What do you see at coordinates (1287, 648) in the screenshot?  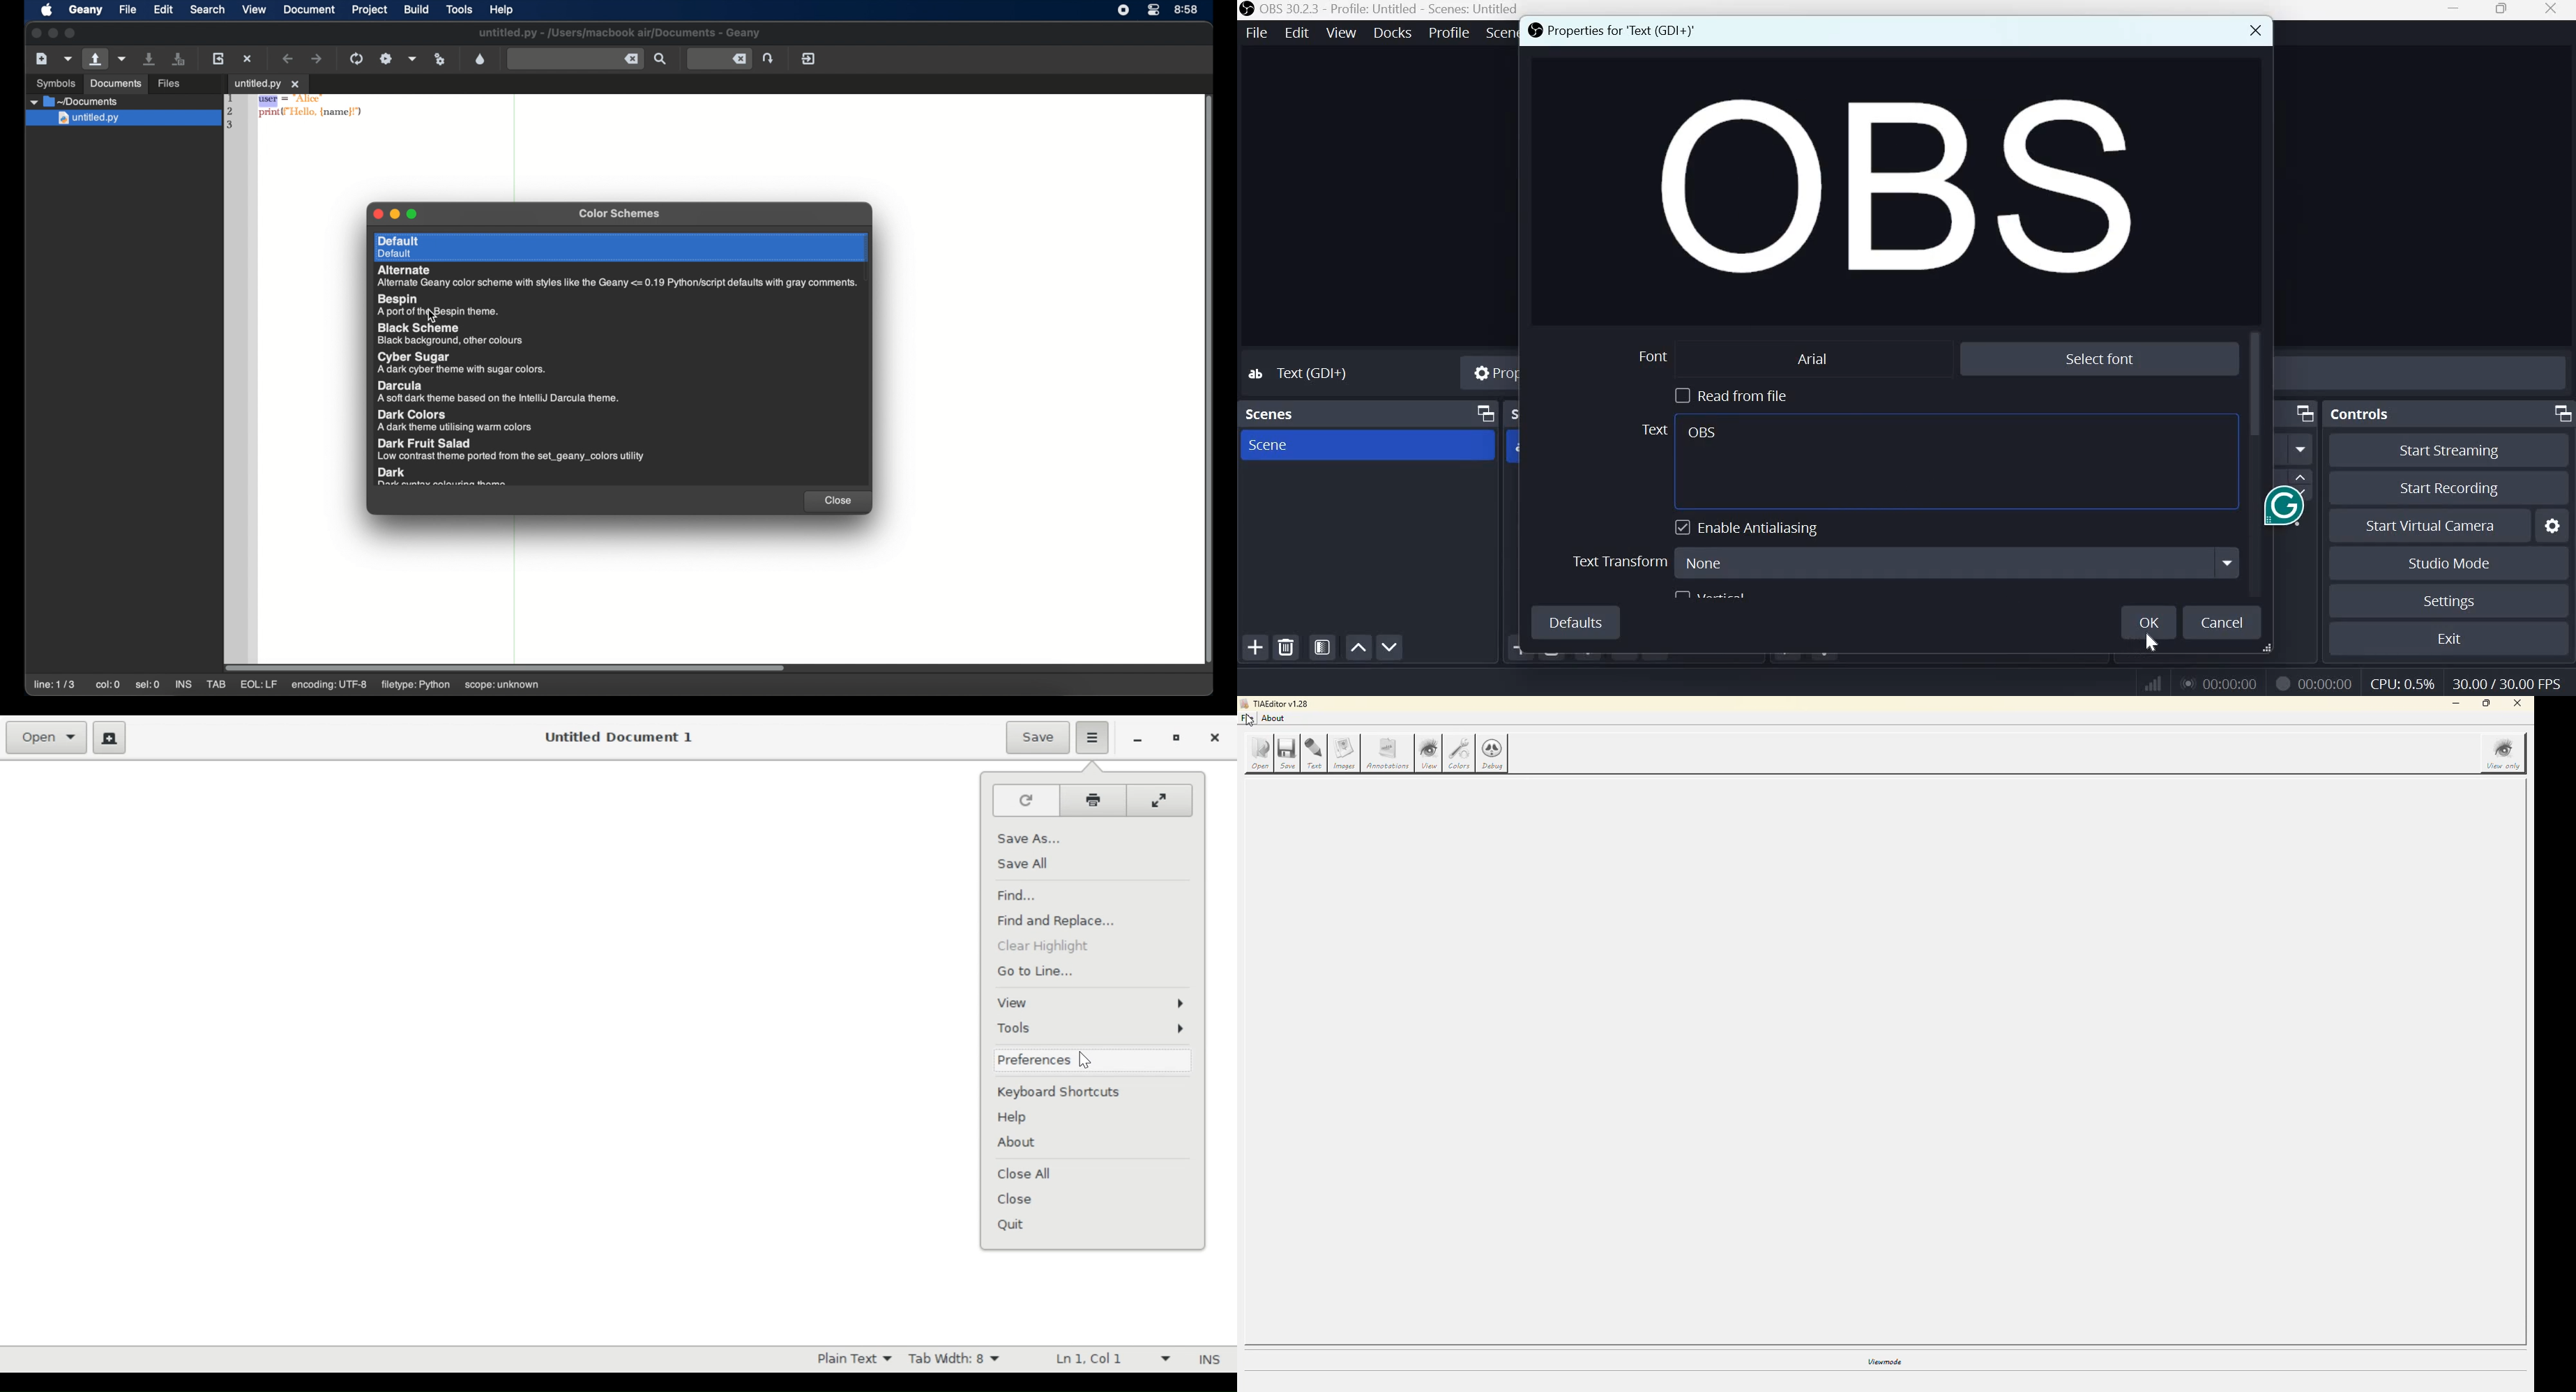 I see `Remove selected scene` at bounding box center [1287, 648].